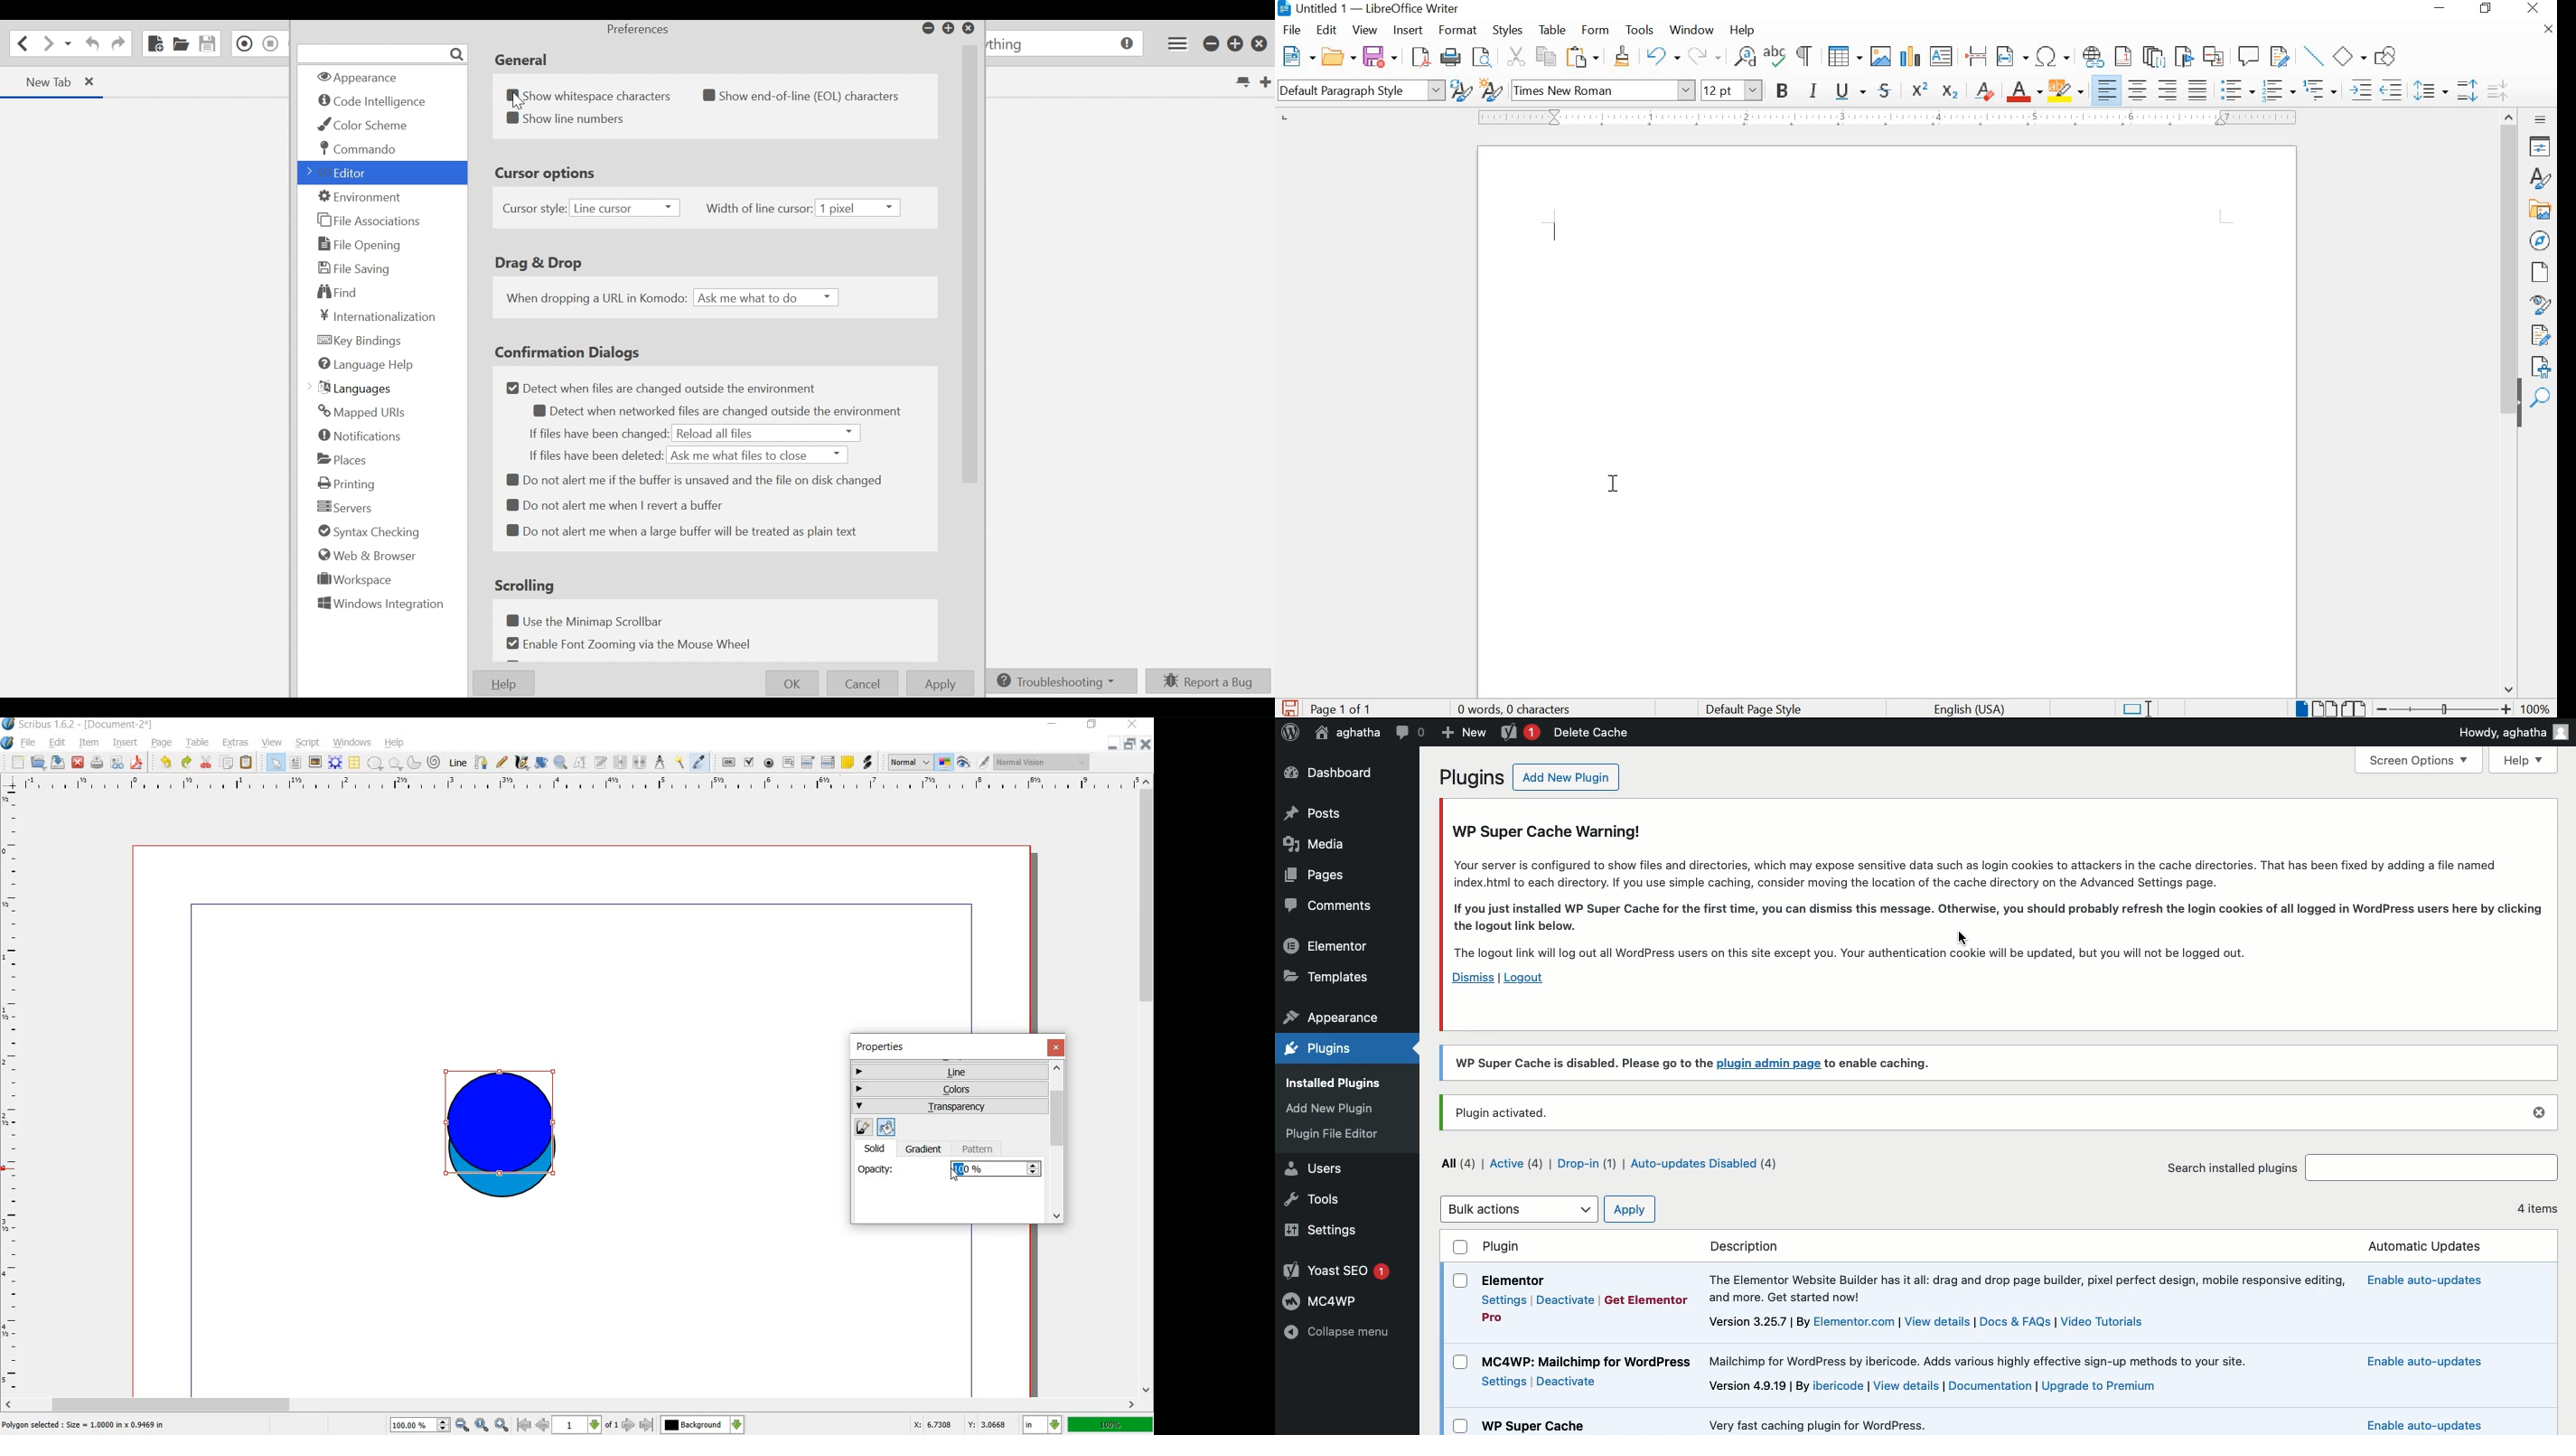 This screenshot has width=2576, height=1456. I want to click on STYLES, so click(2541, 178).